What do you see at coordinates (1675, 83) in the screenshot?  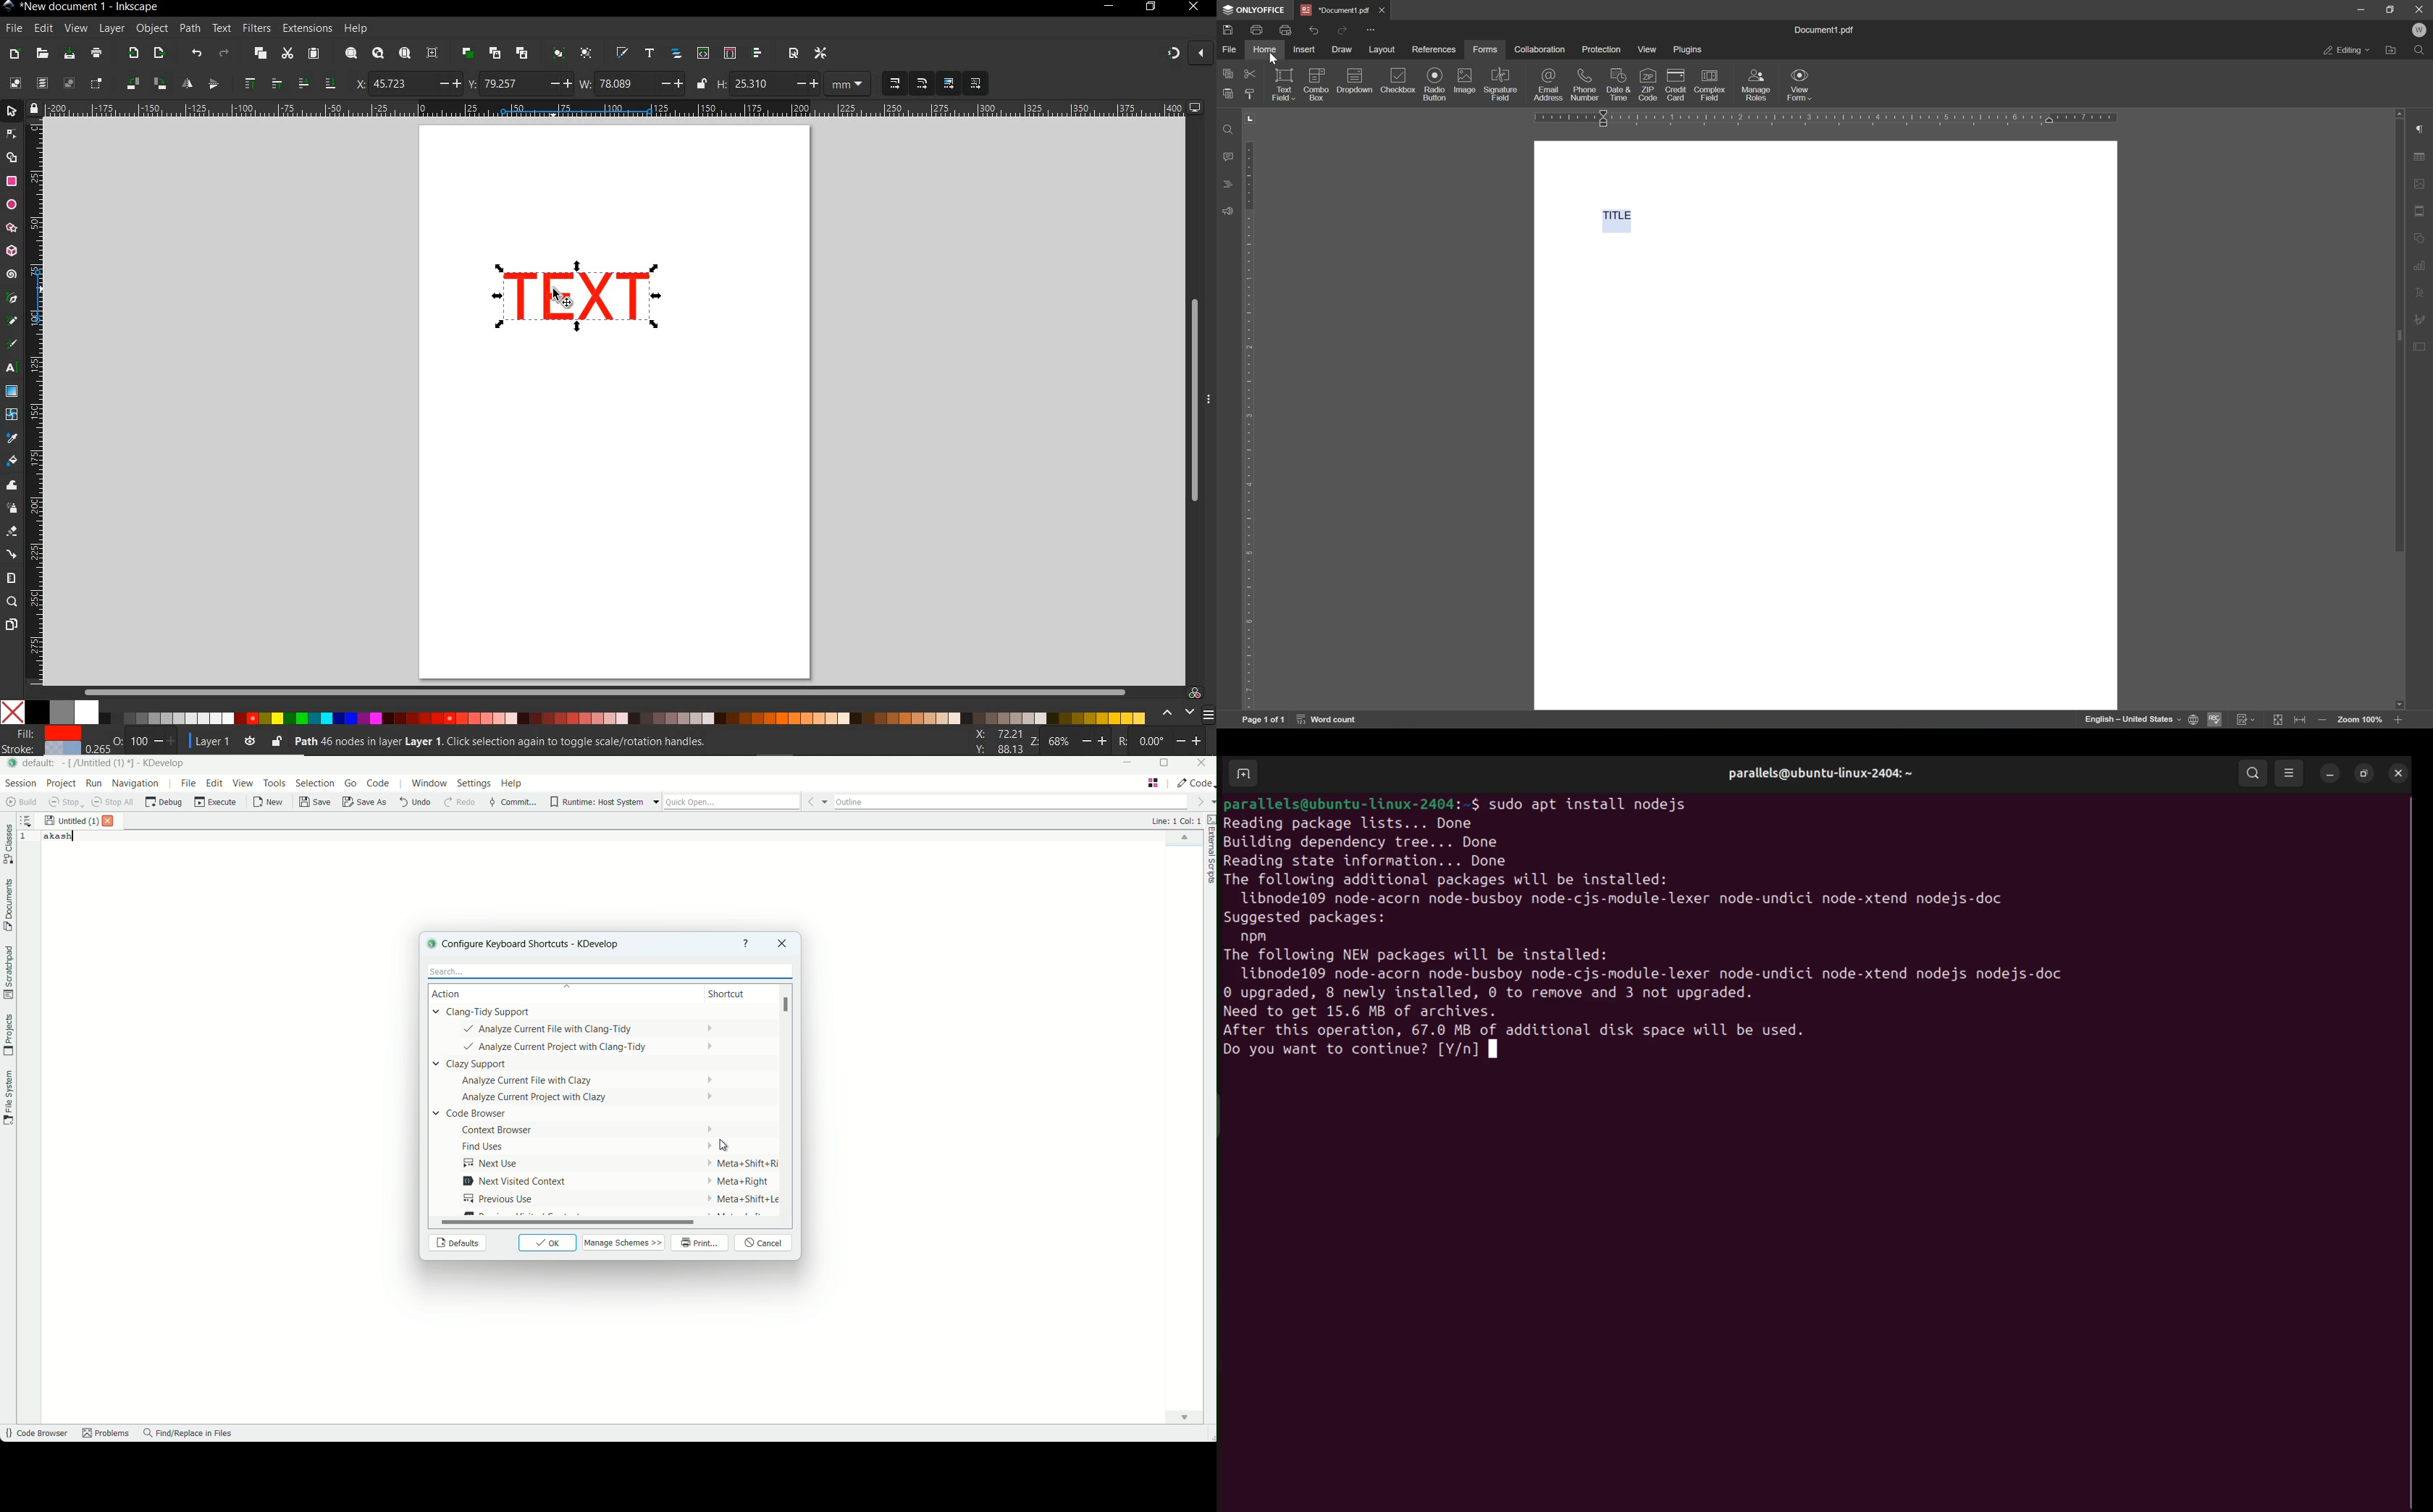 I see `credit card` at bounding box center [1675, 83].